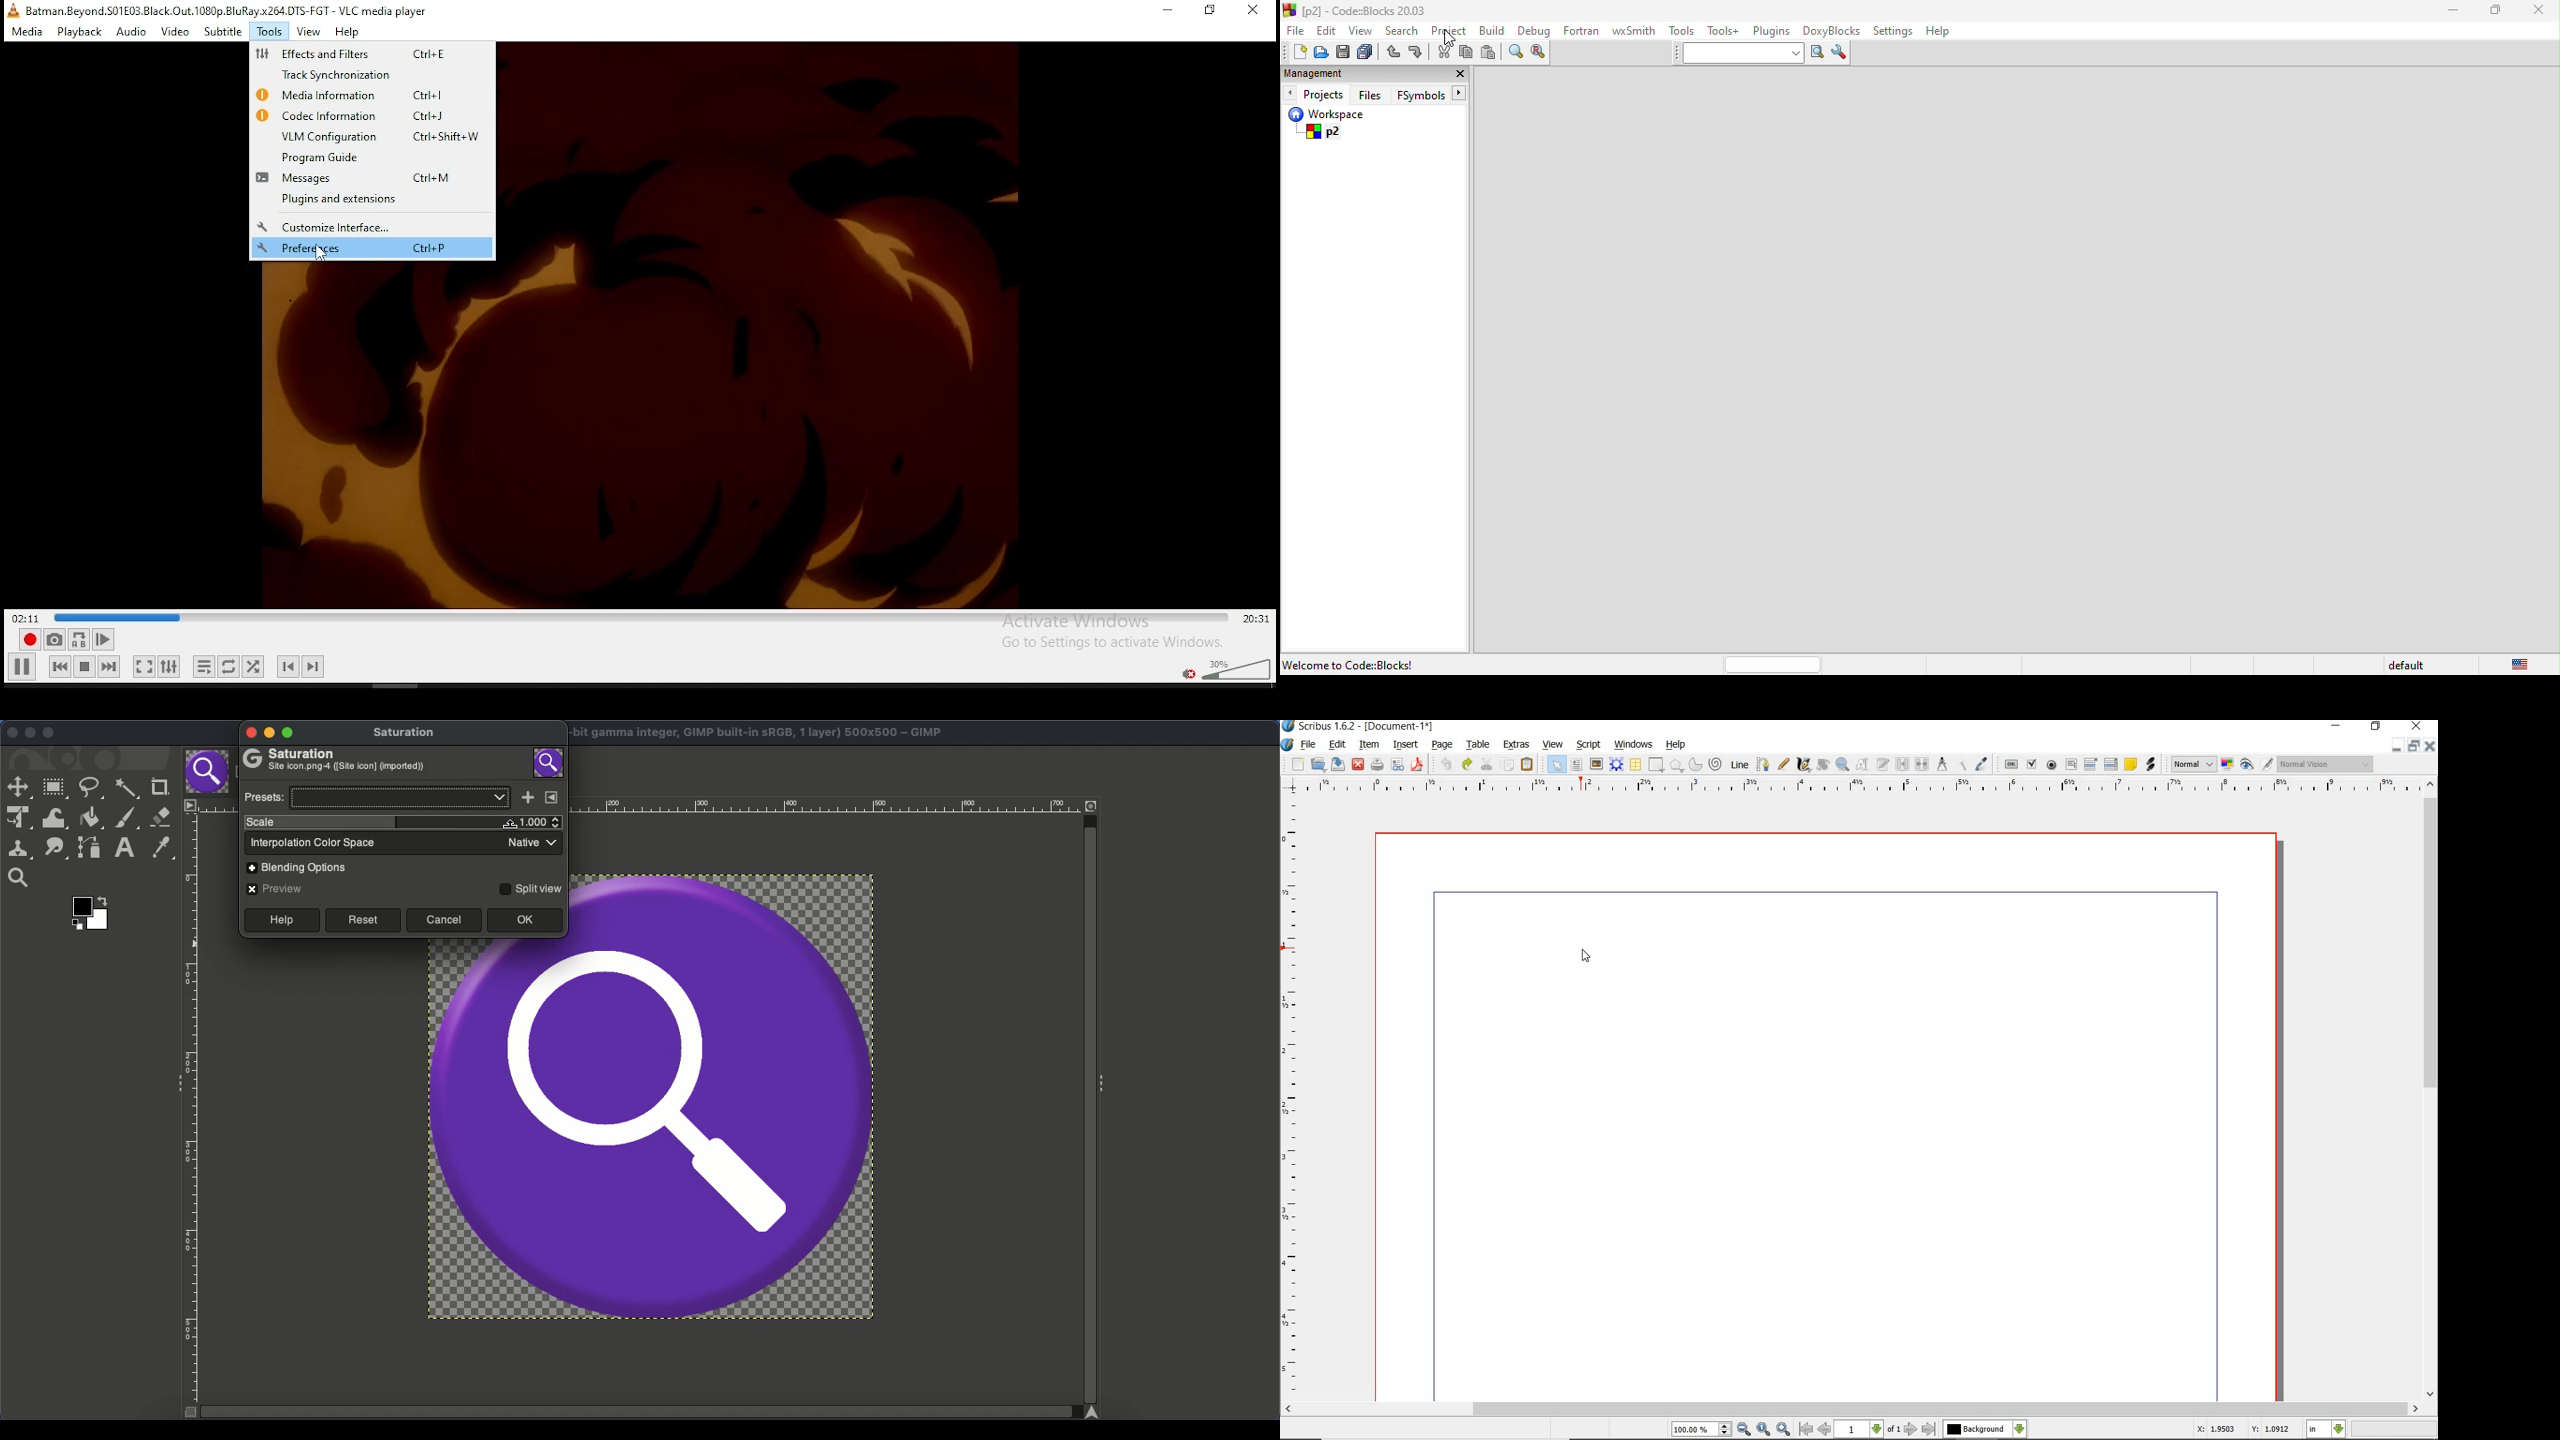  I want to click on table, so click(1479, 746).